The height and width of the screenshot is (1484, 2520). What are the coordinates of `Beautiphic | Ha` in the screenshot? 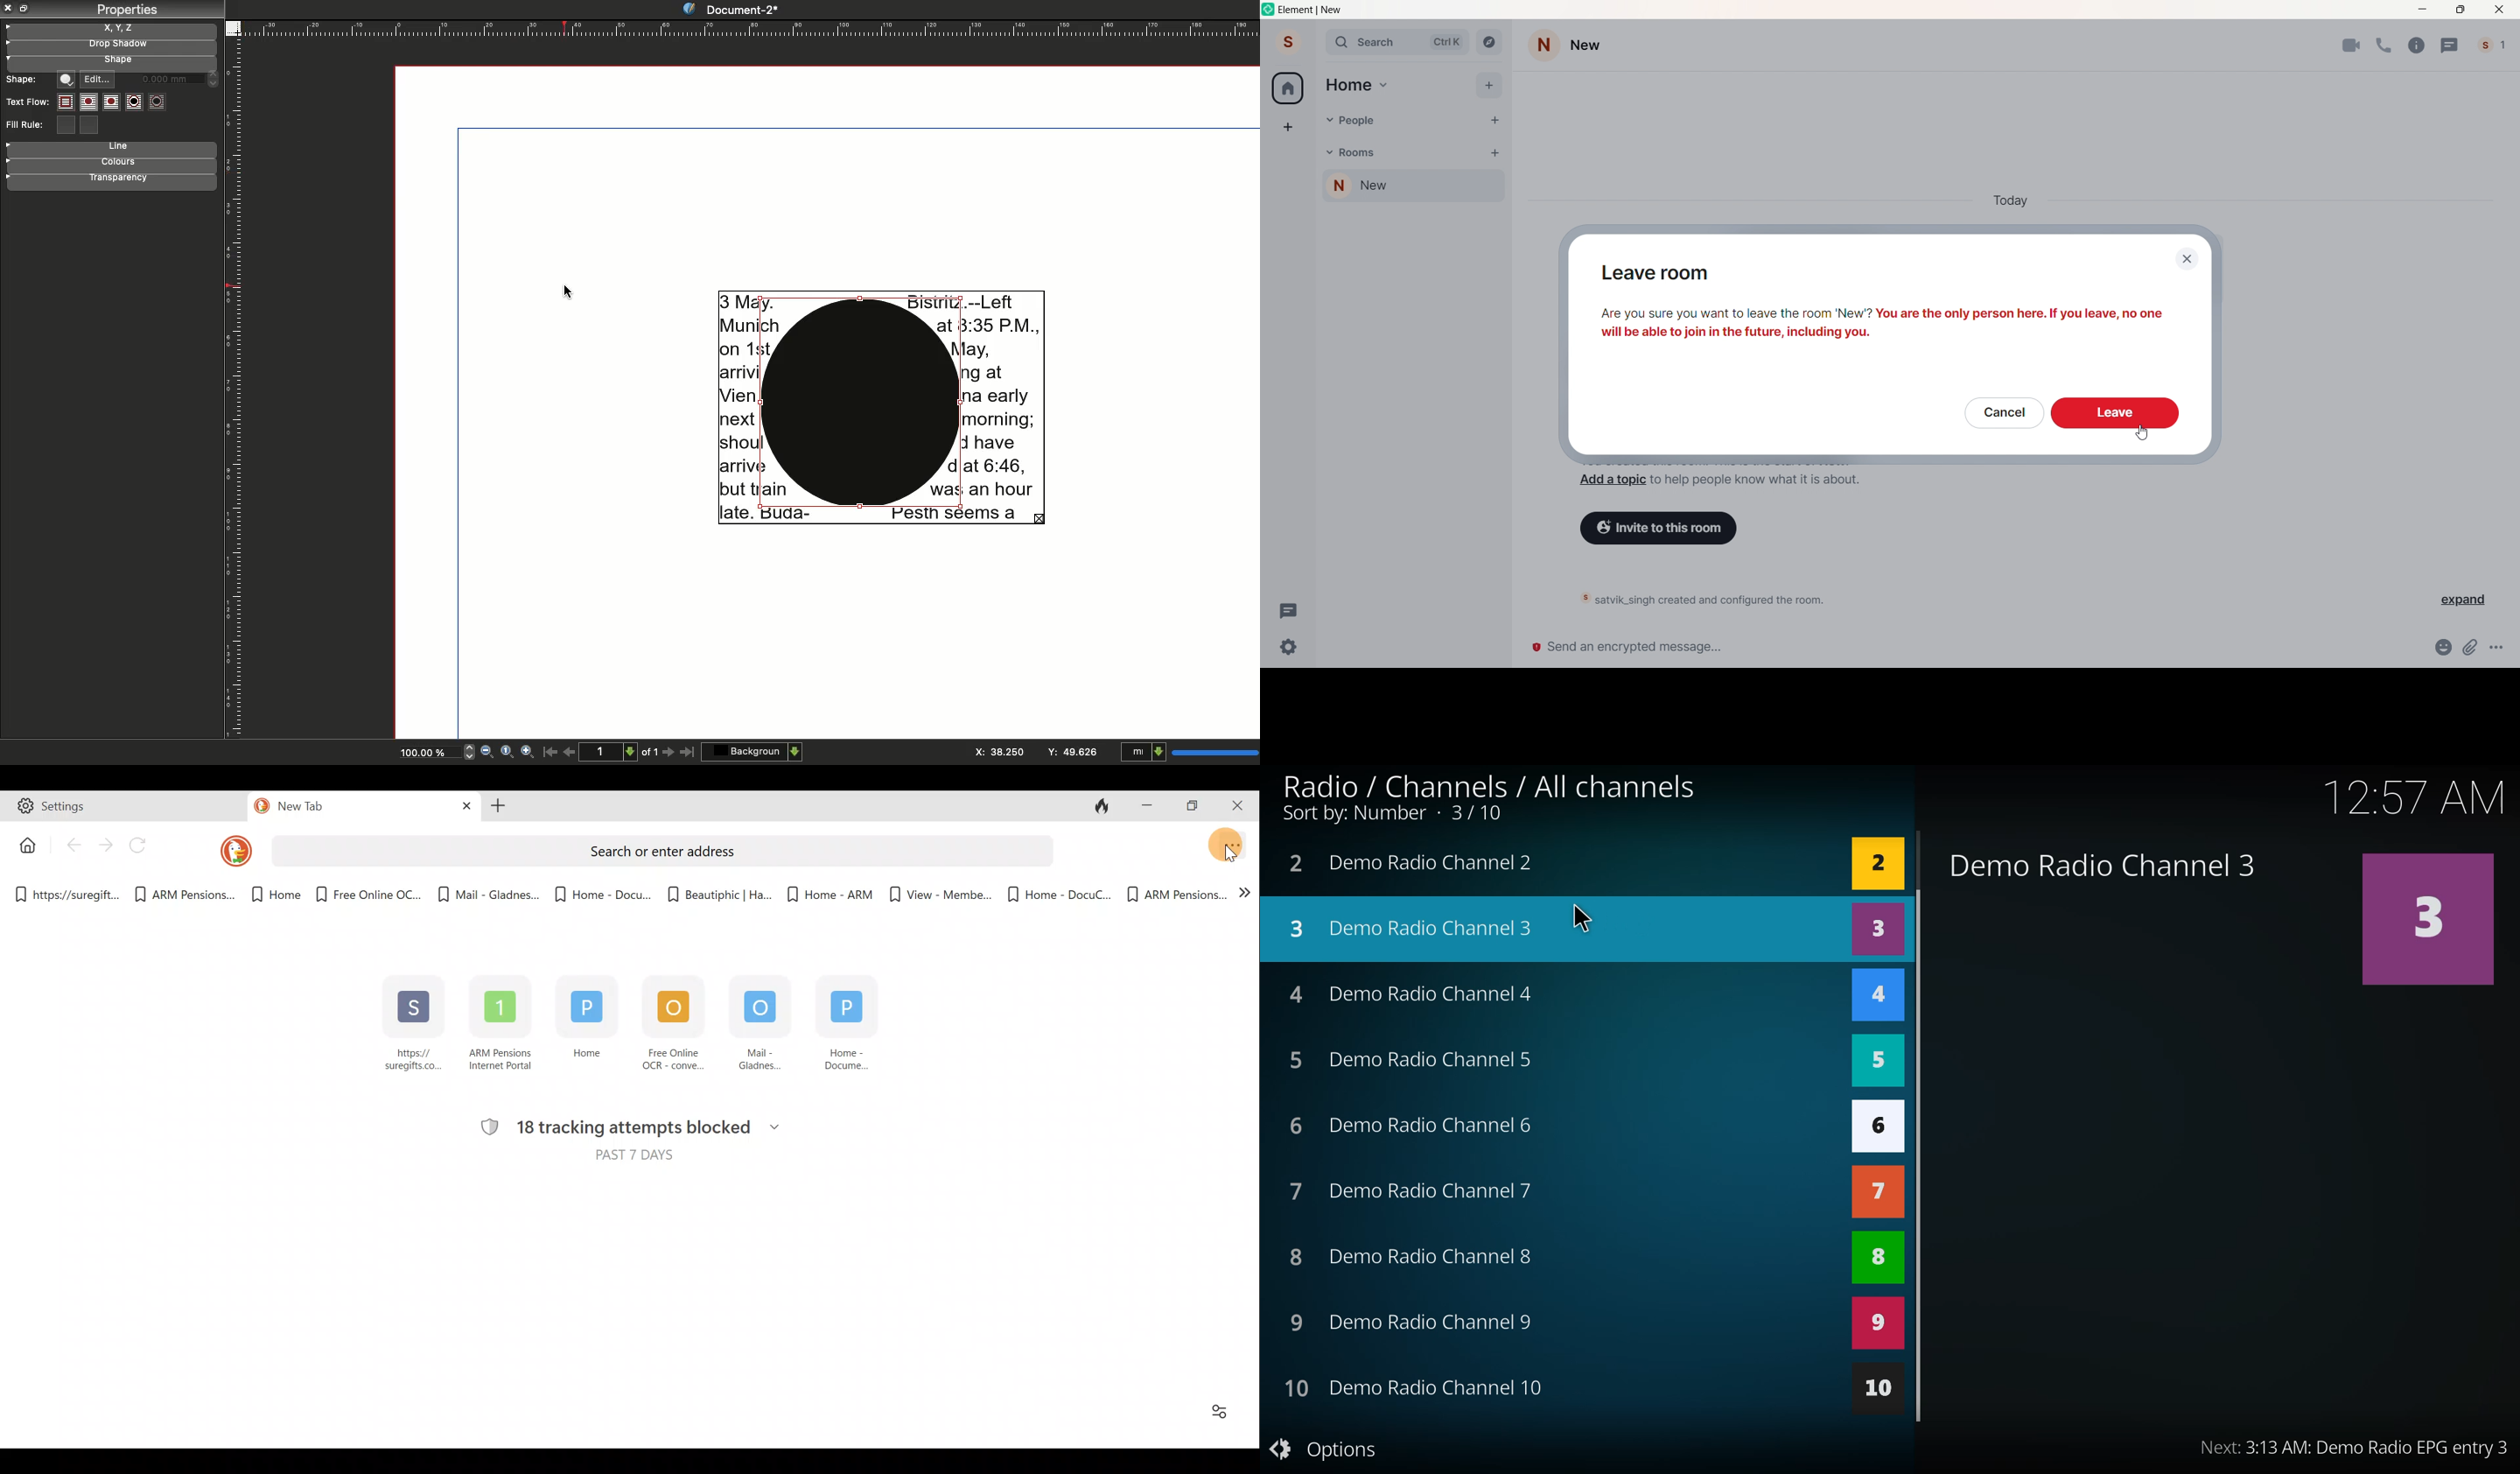 It's located at (717, 892).